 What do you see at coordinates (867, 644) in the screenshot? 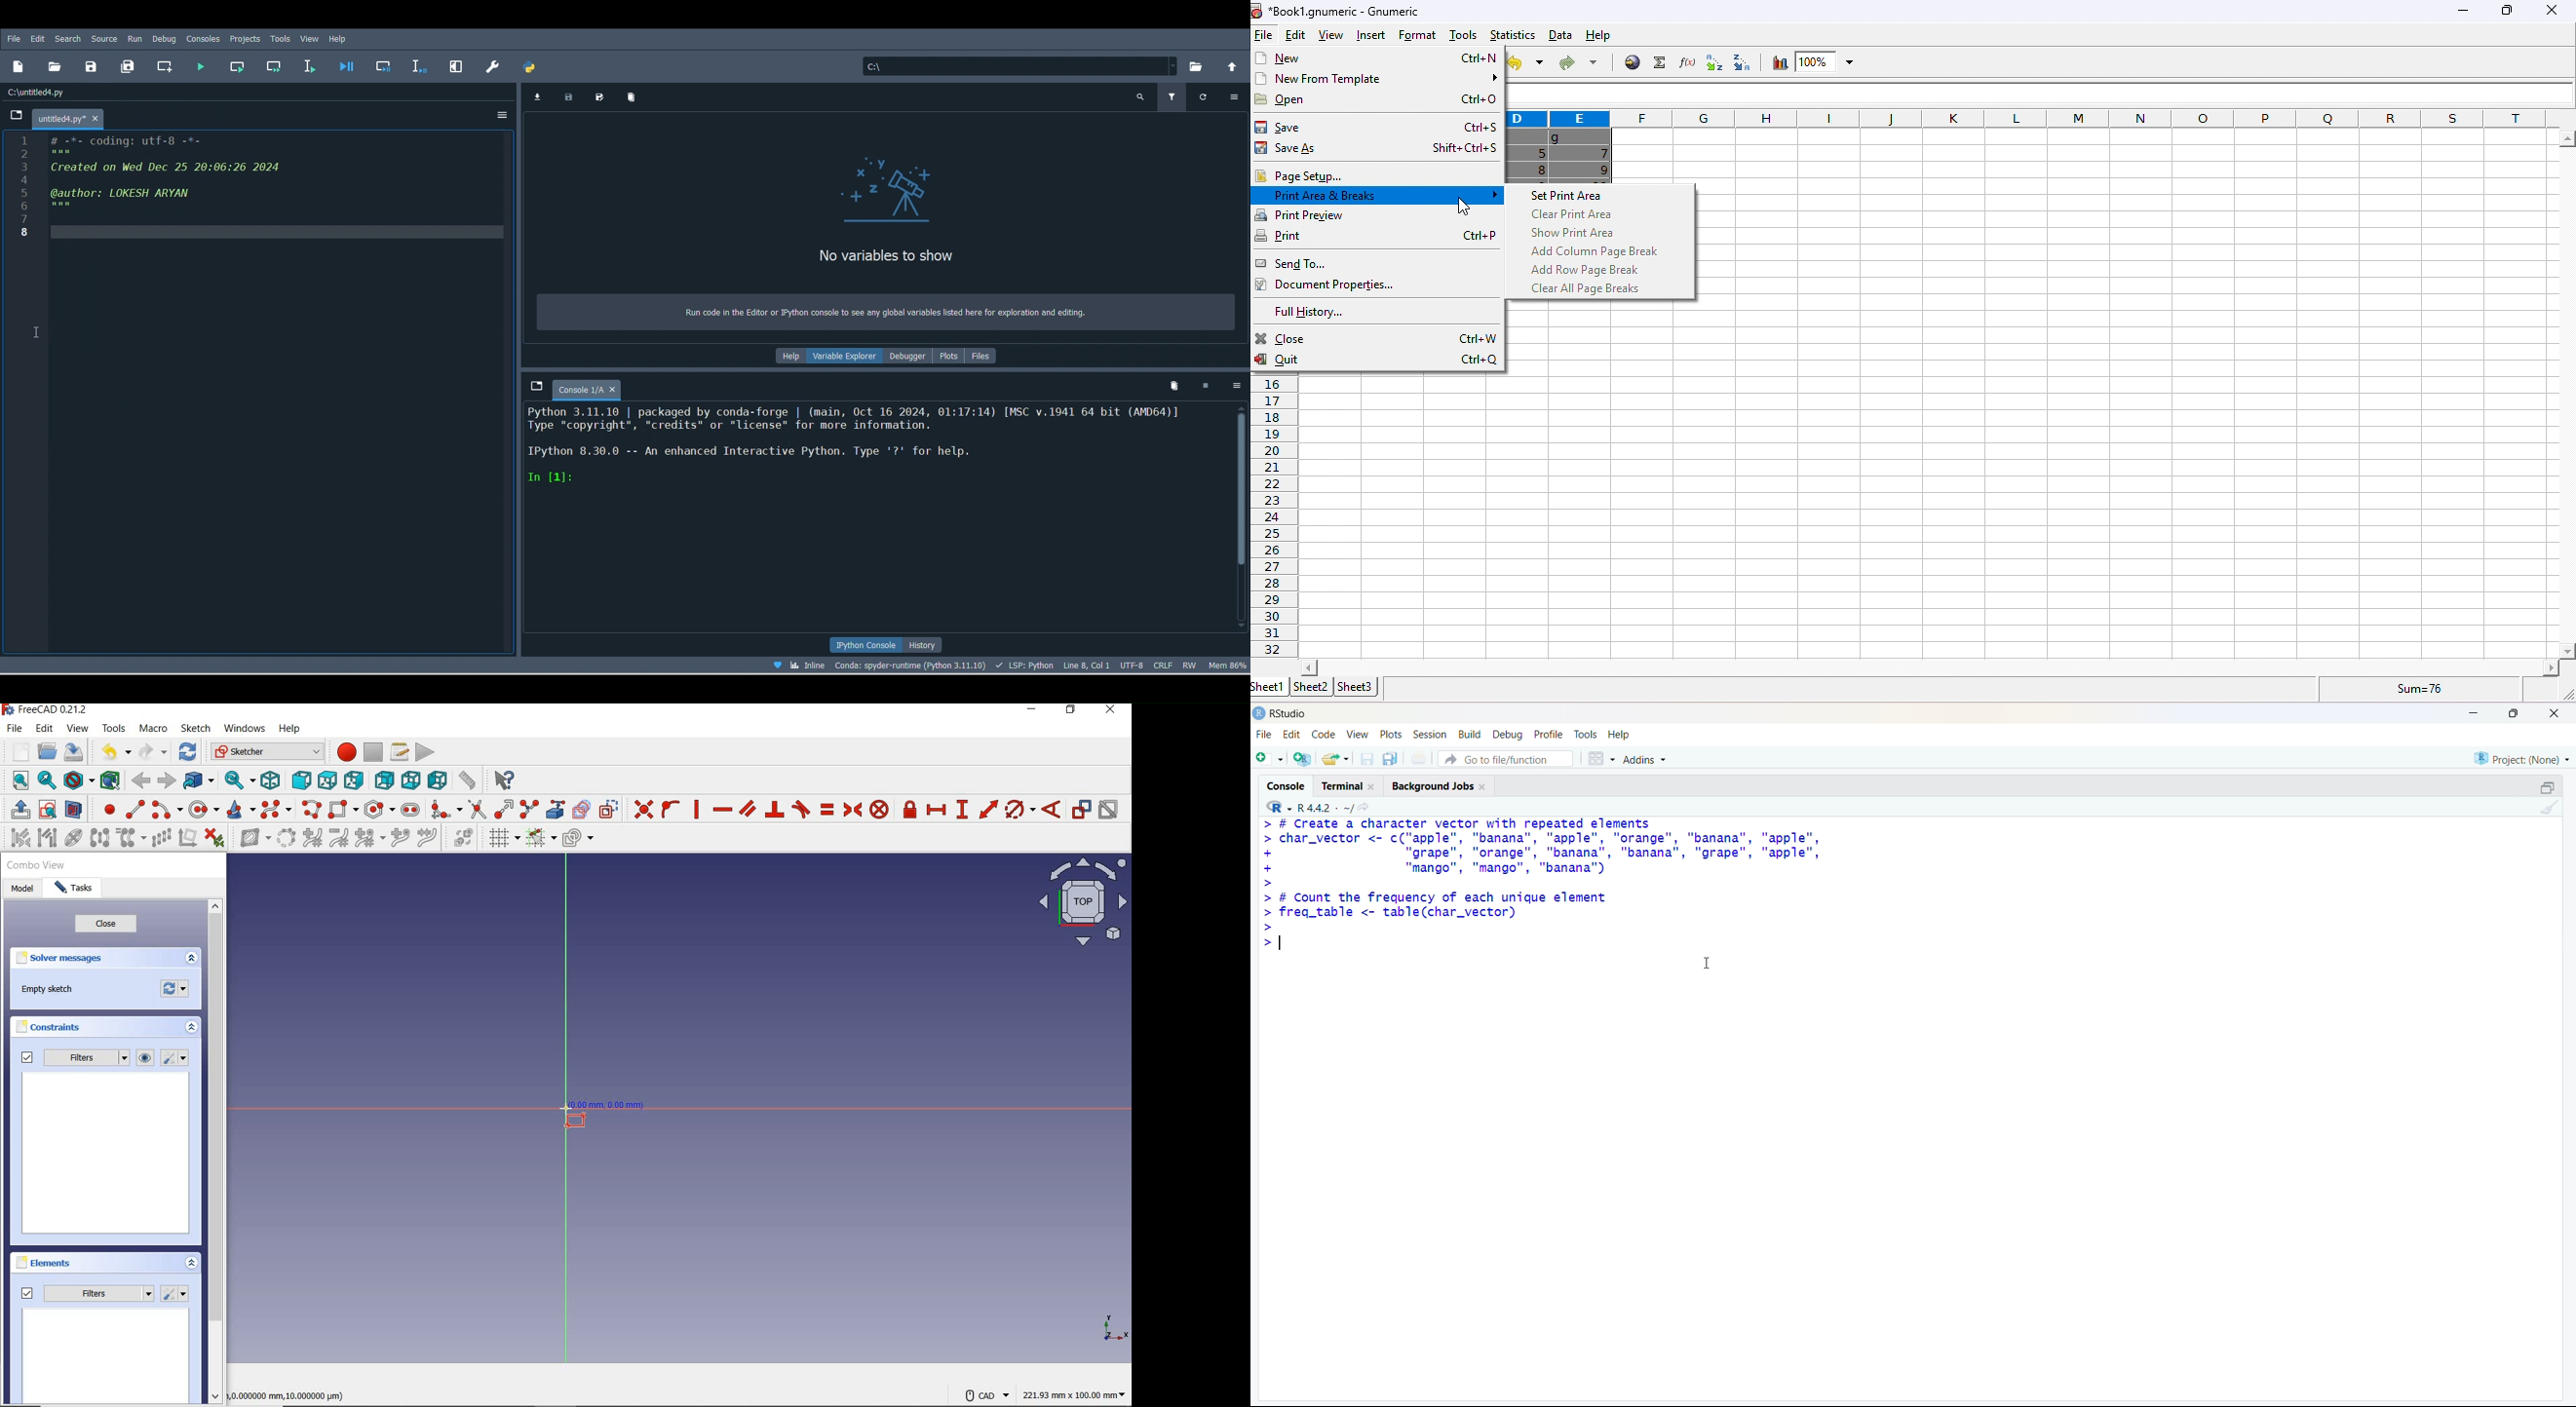
I see `IPython console` at bounding box center [867, 644].